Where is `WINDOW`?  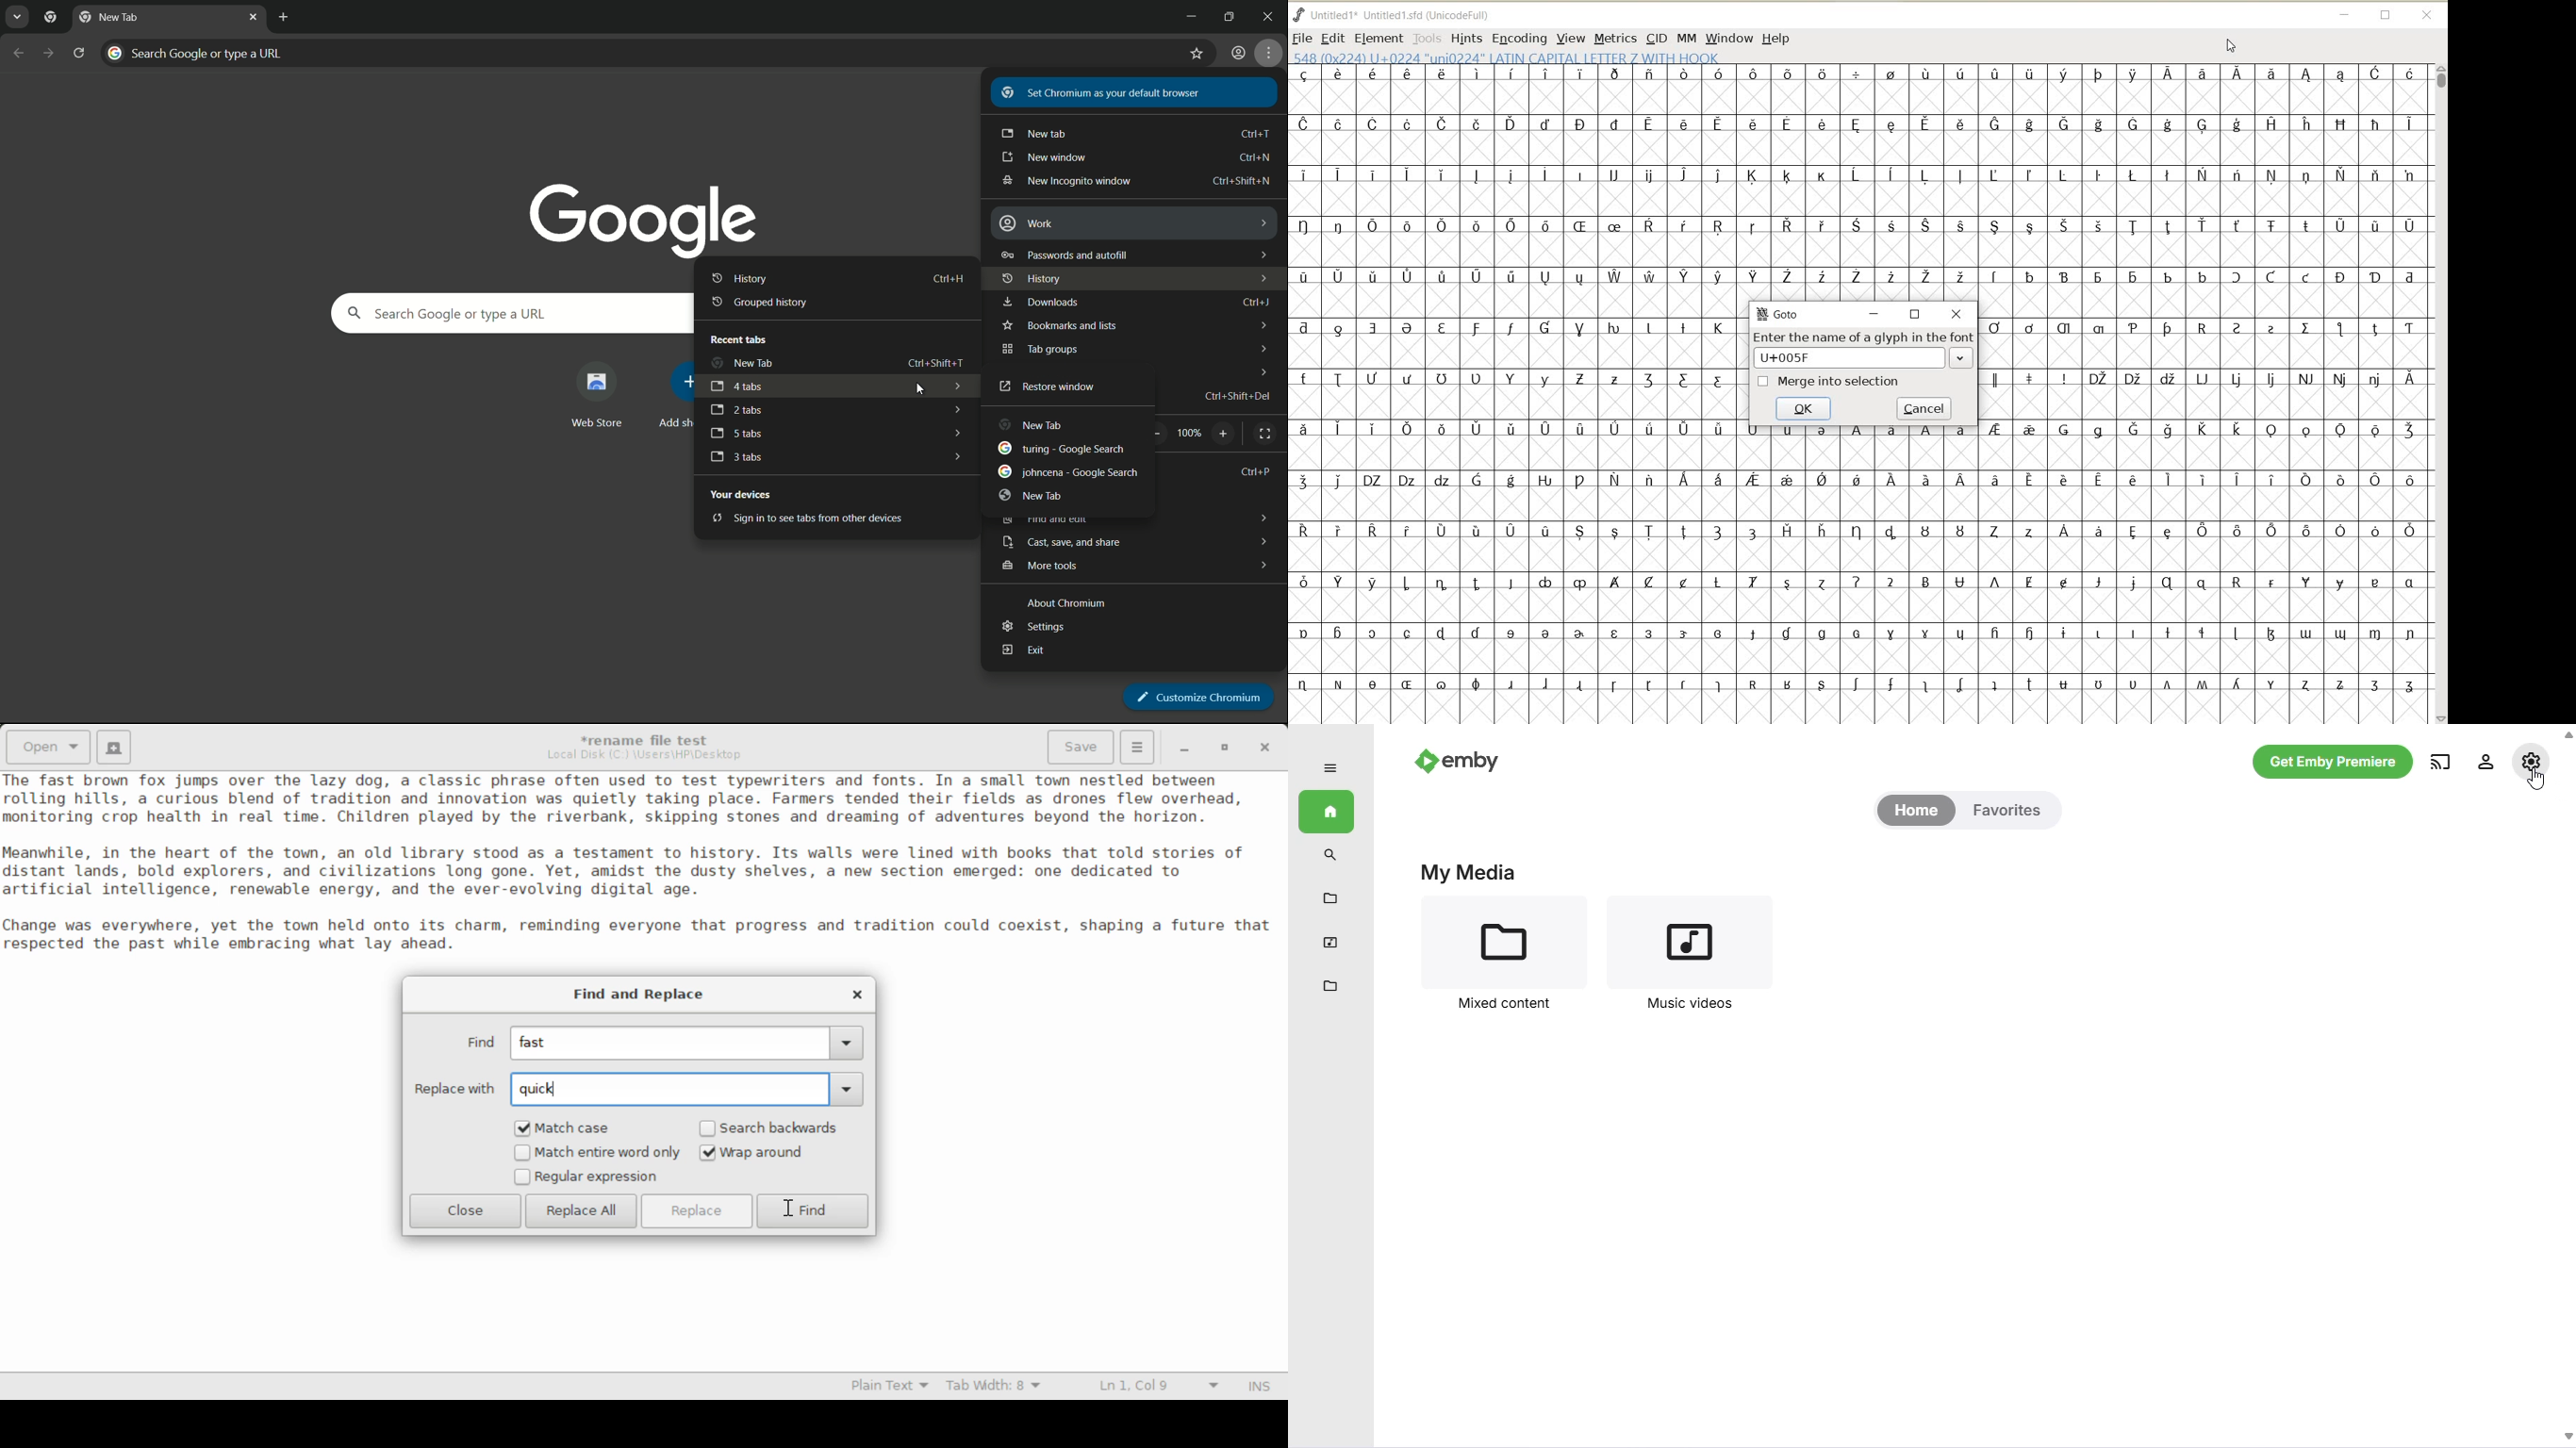 WINDOW is located at coordinates (1730, 40).